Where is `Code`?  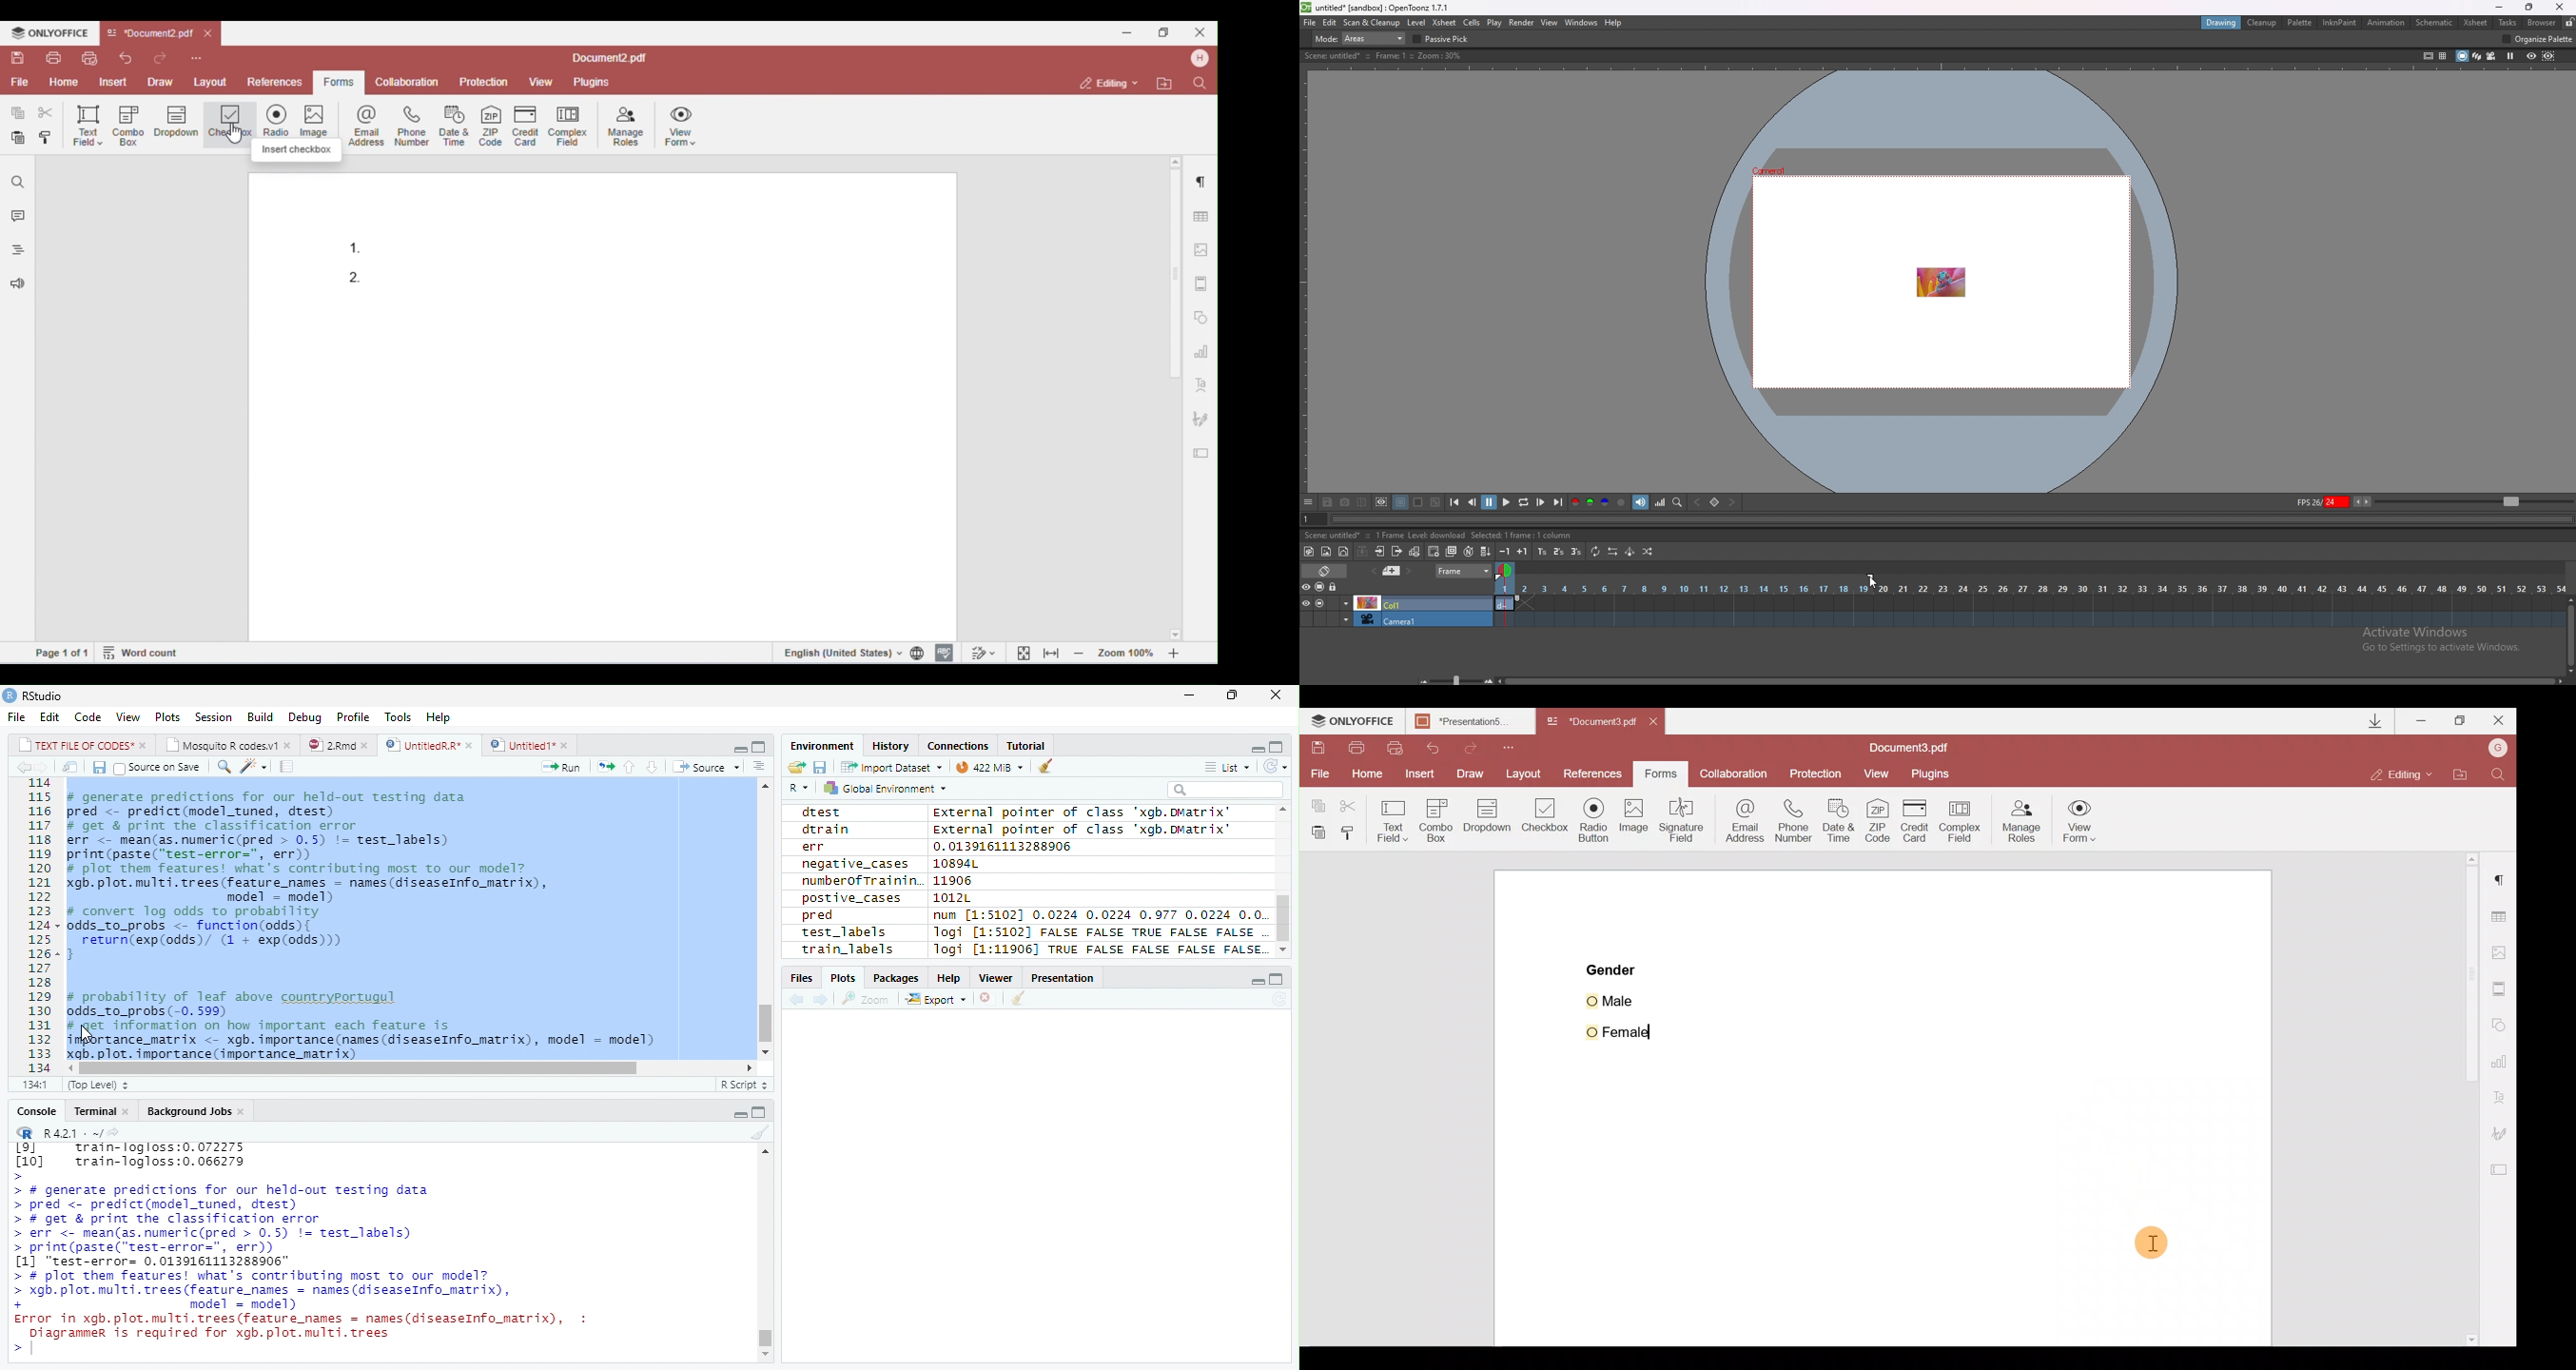
Code is located at coordinates (86, 717).